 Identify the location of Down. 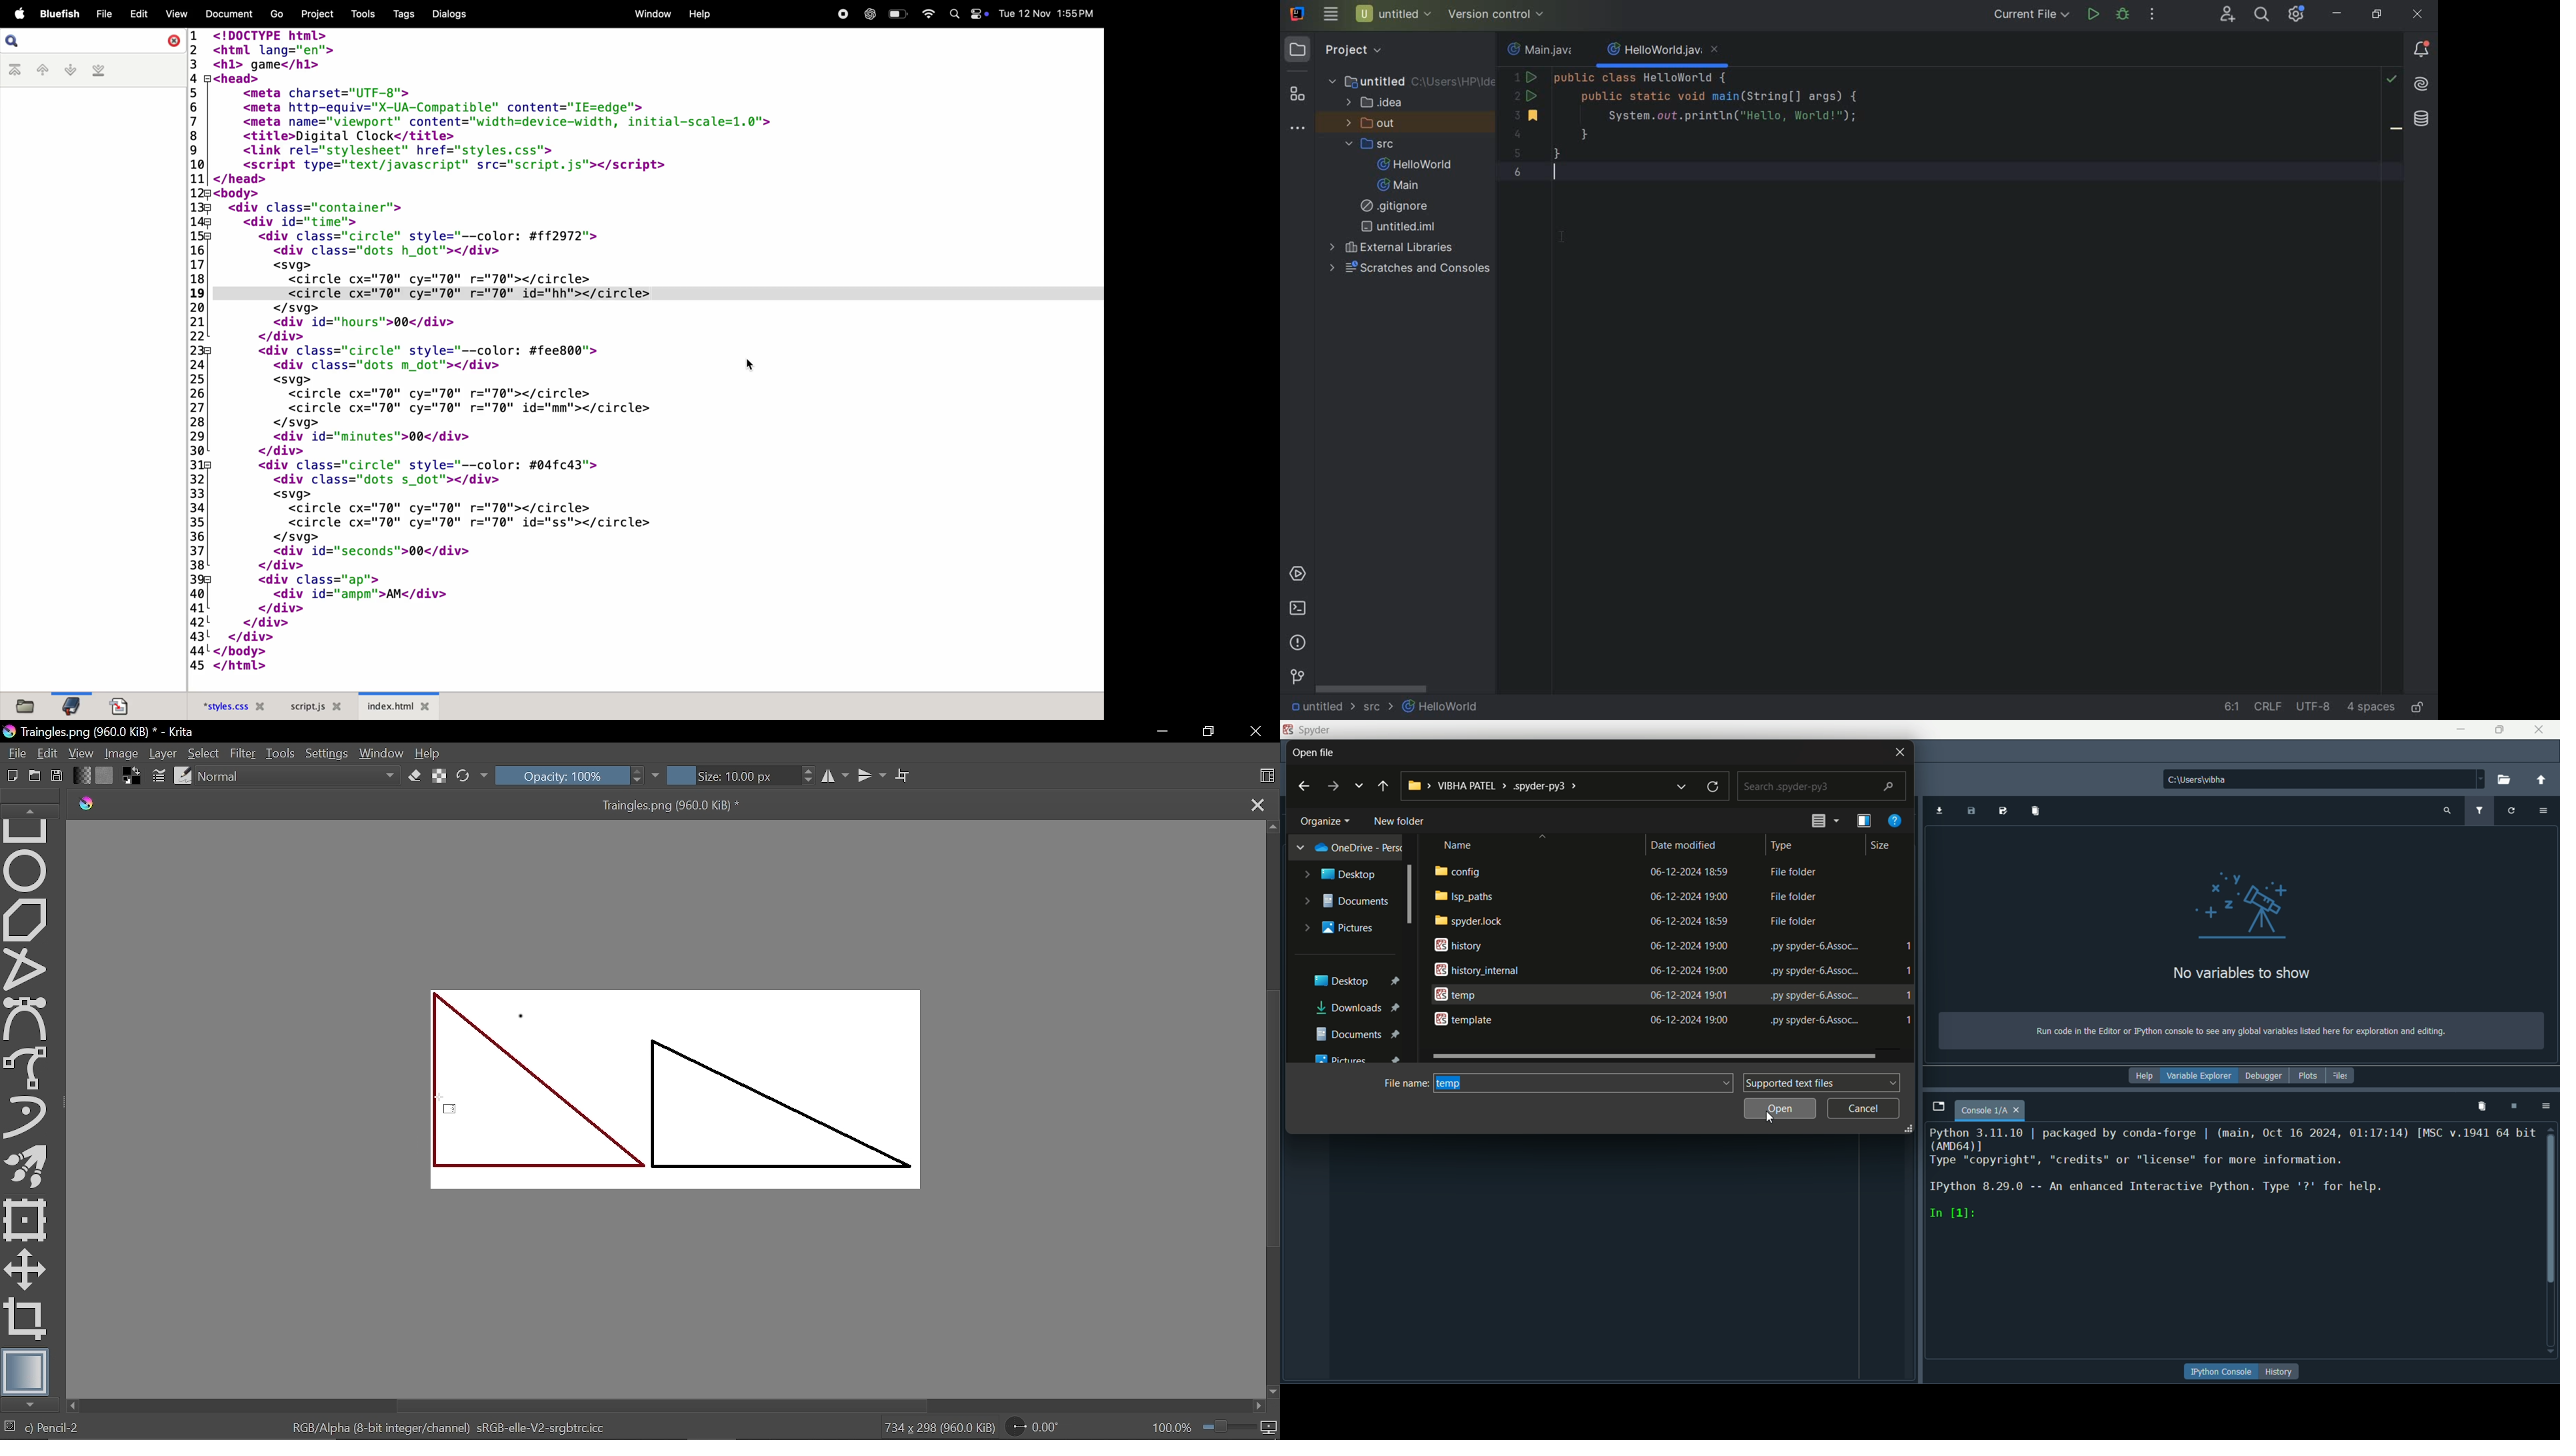
(2548, 1349).